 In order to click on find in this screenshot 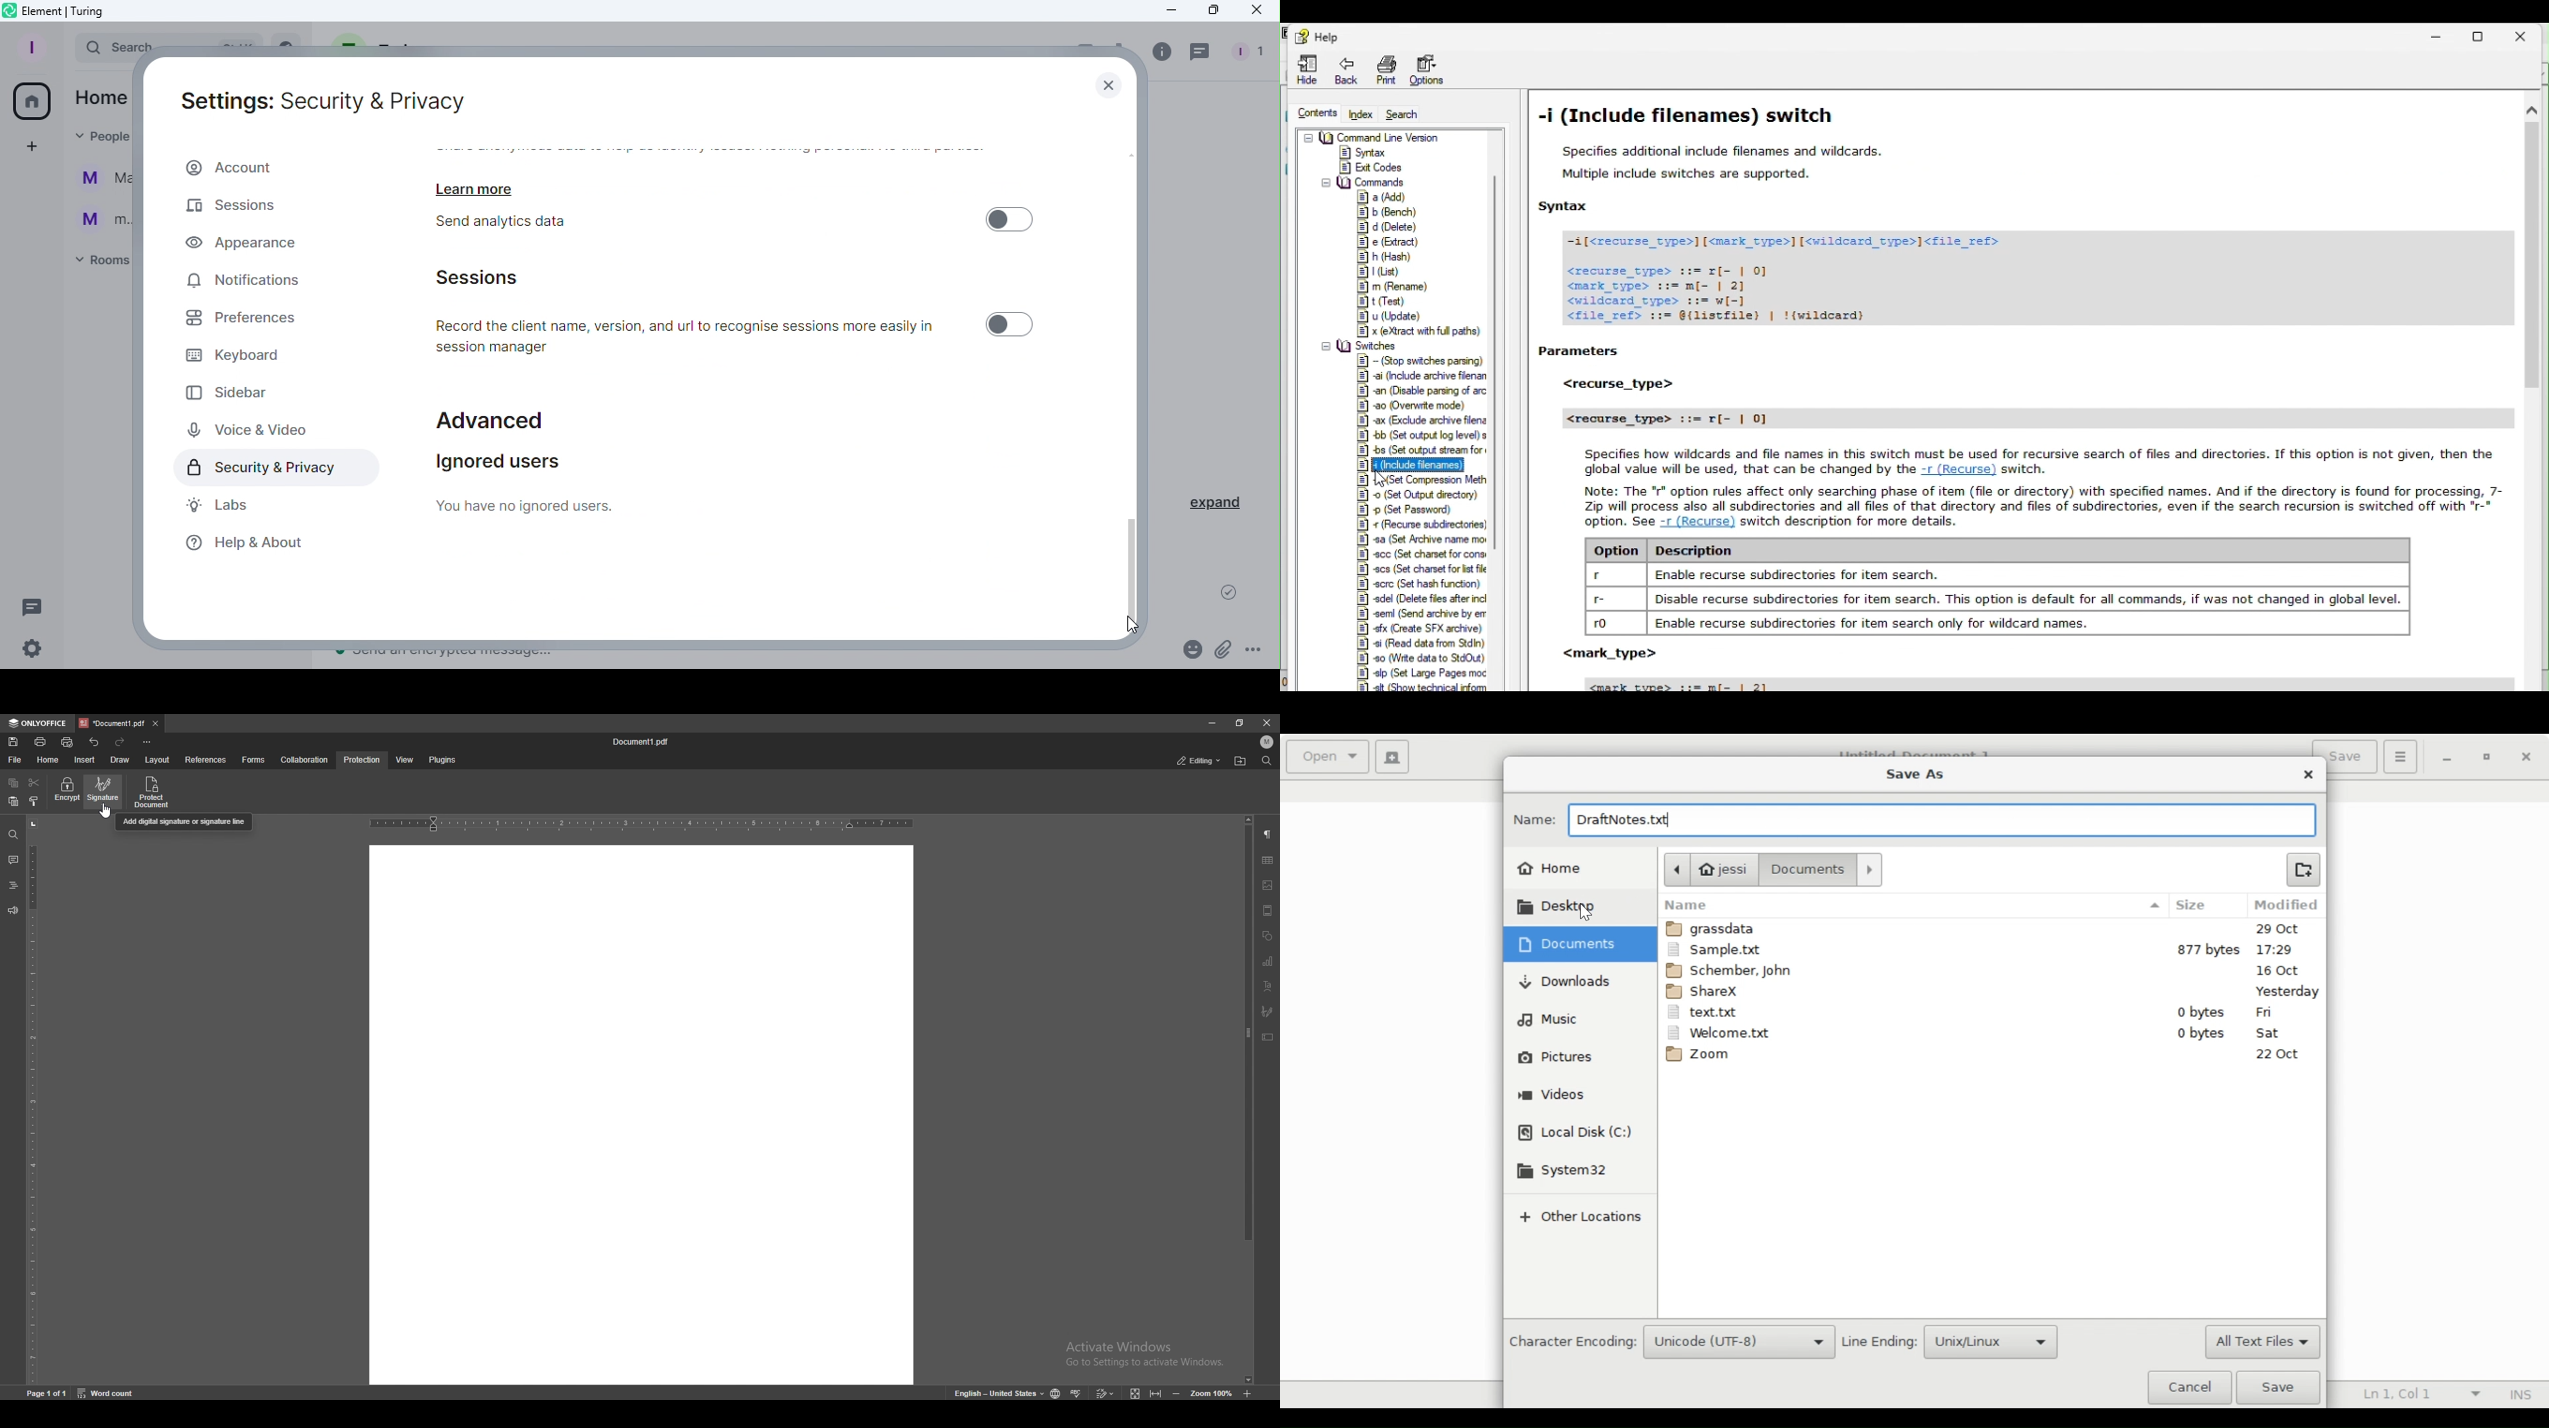, I will do `click(13, 835)`.